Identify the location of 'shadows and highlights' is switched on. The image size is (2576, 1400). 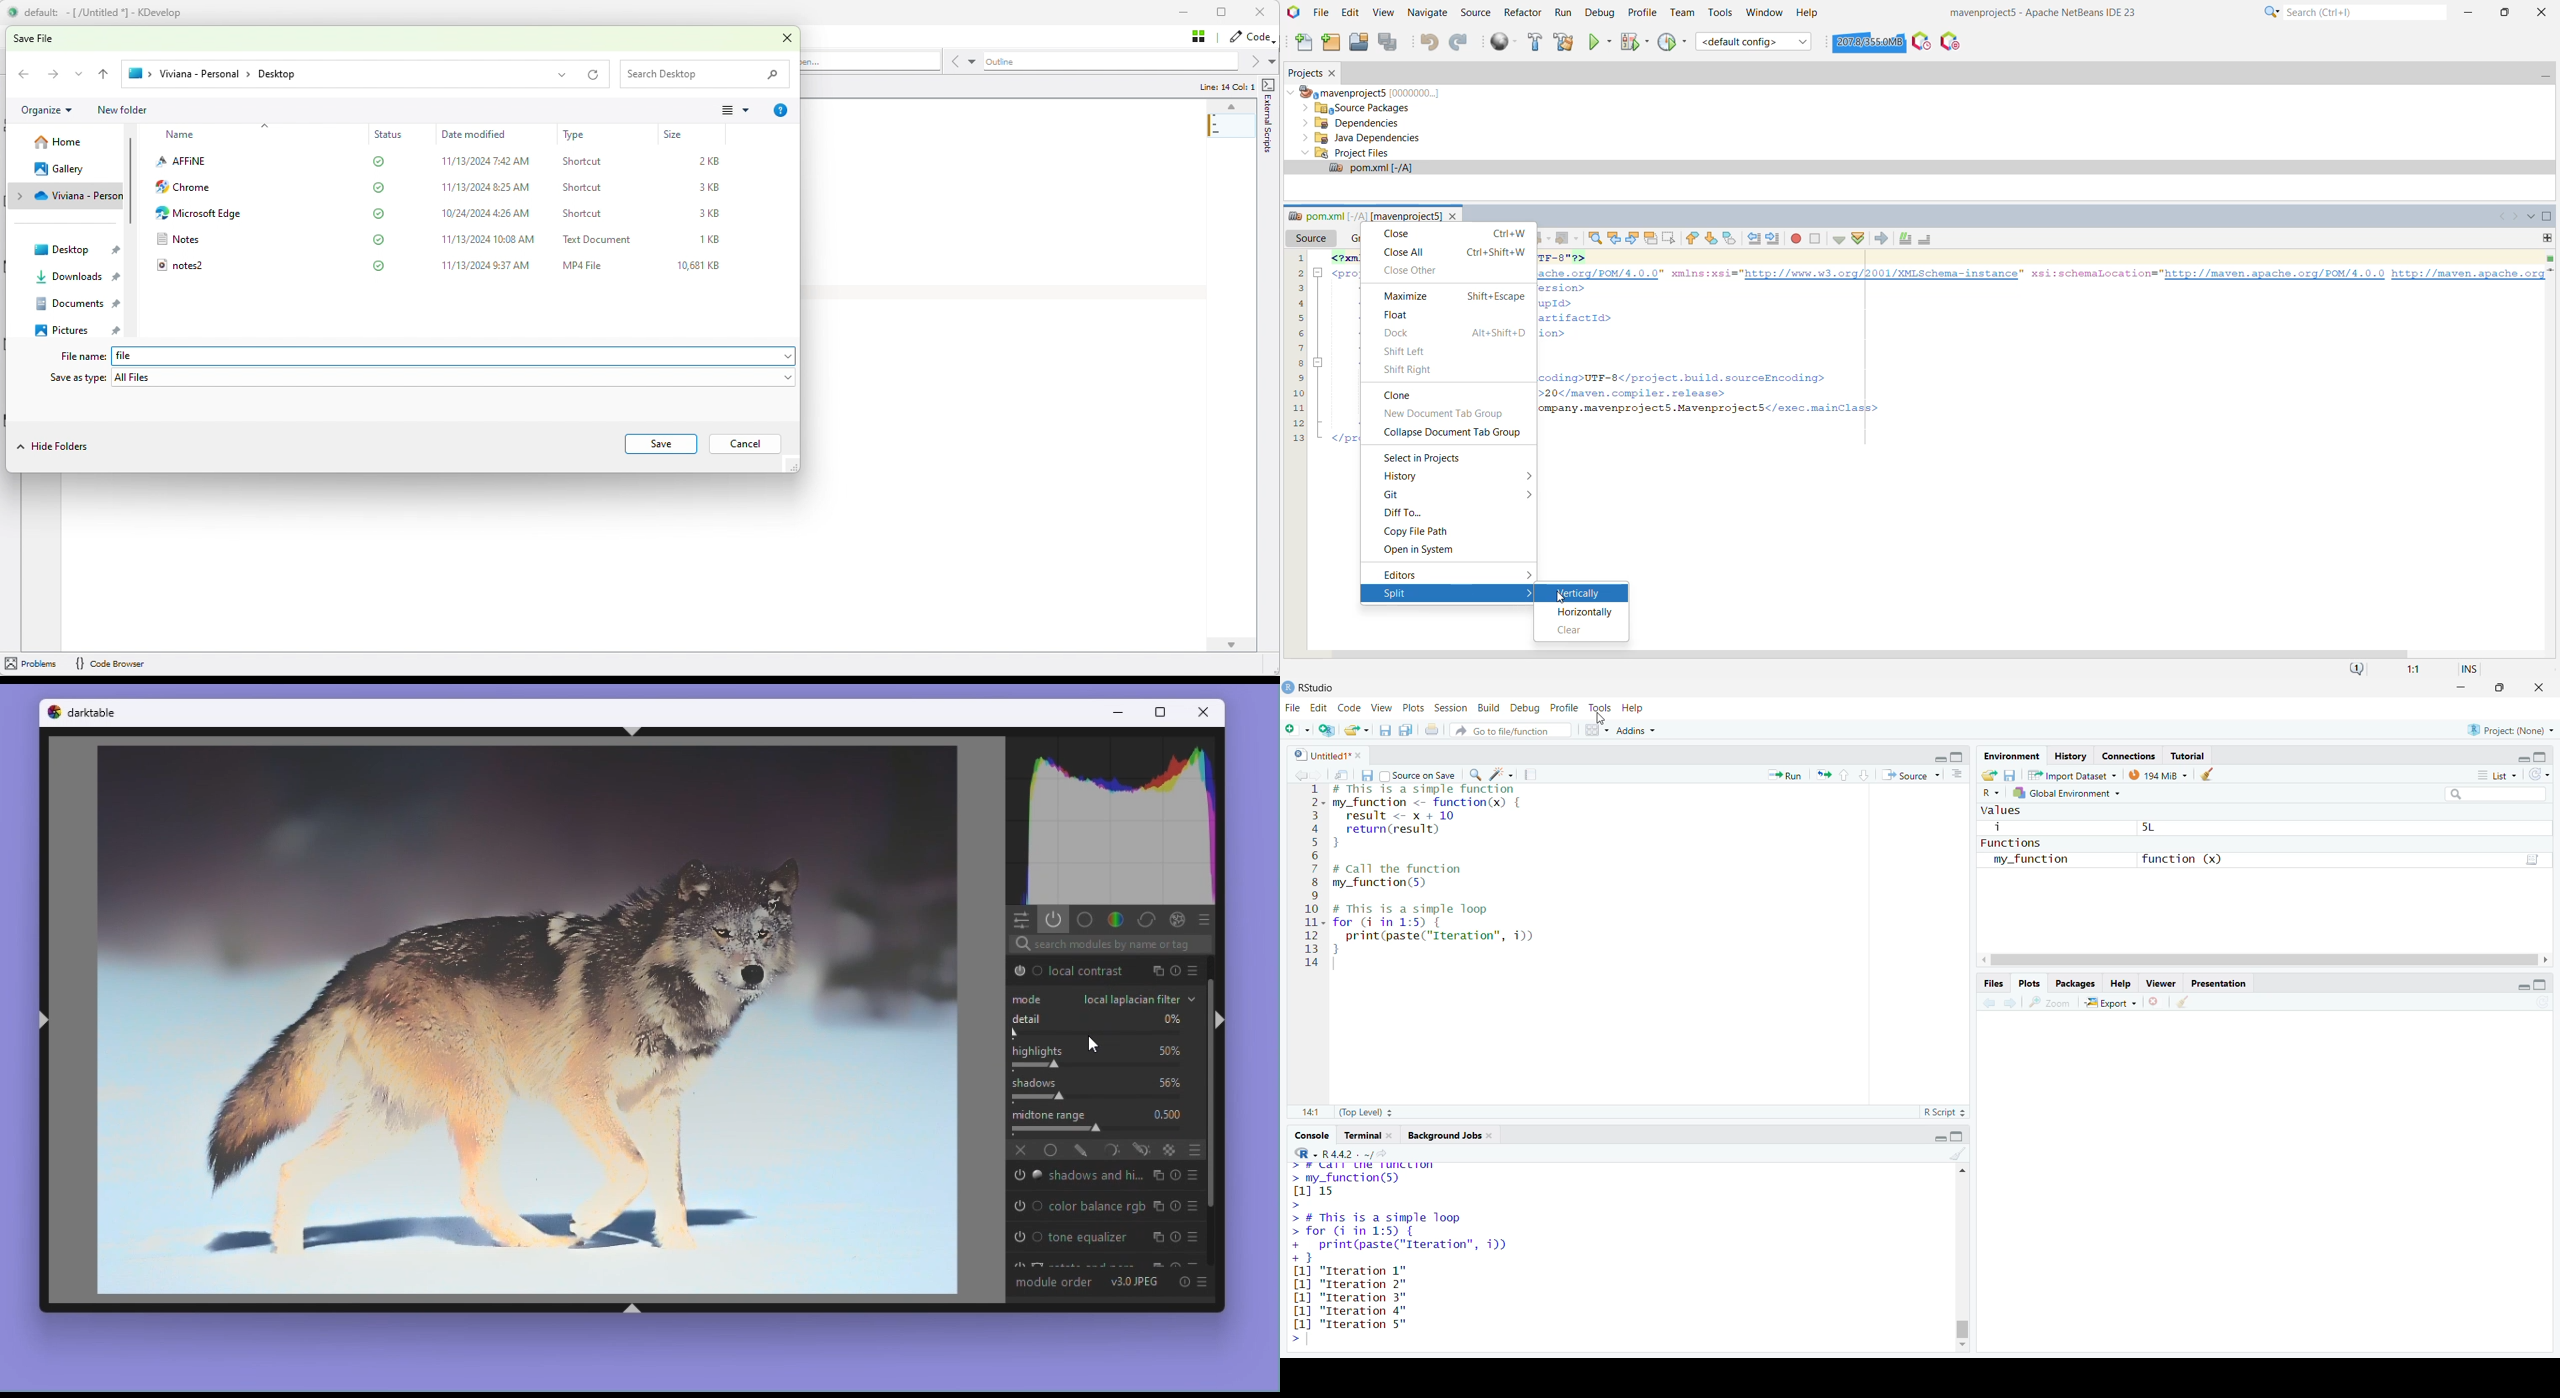
(1027, 1177).